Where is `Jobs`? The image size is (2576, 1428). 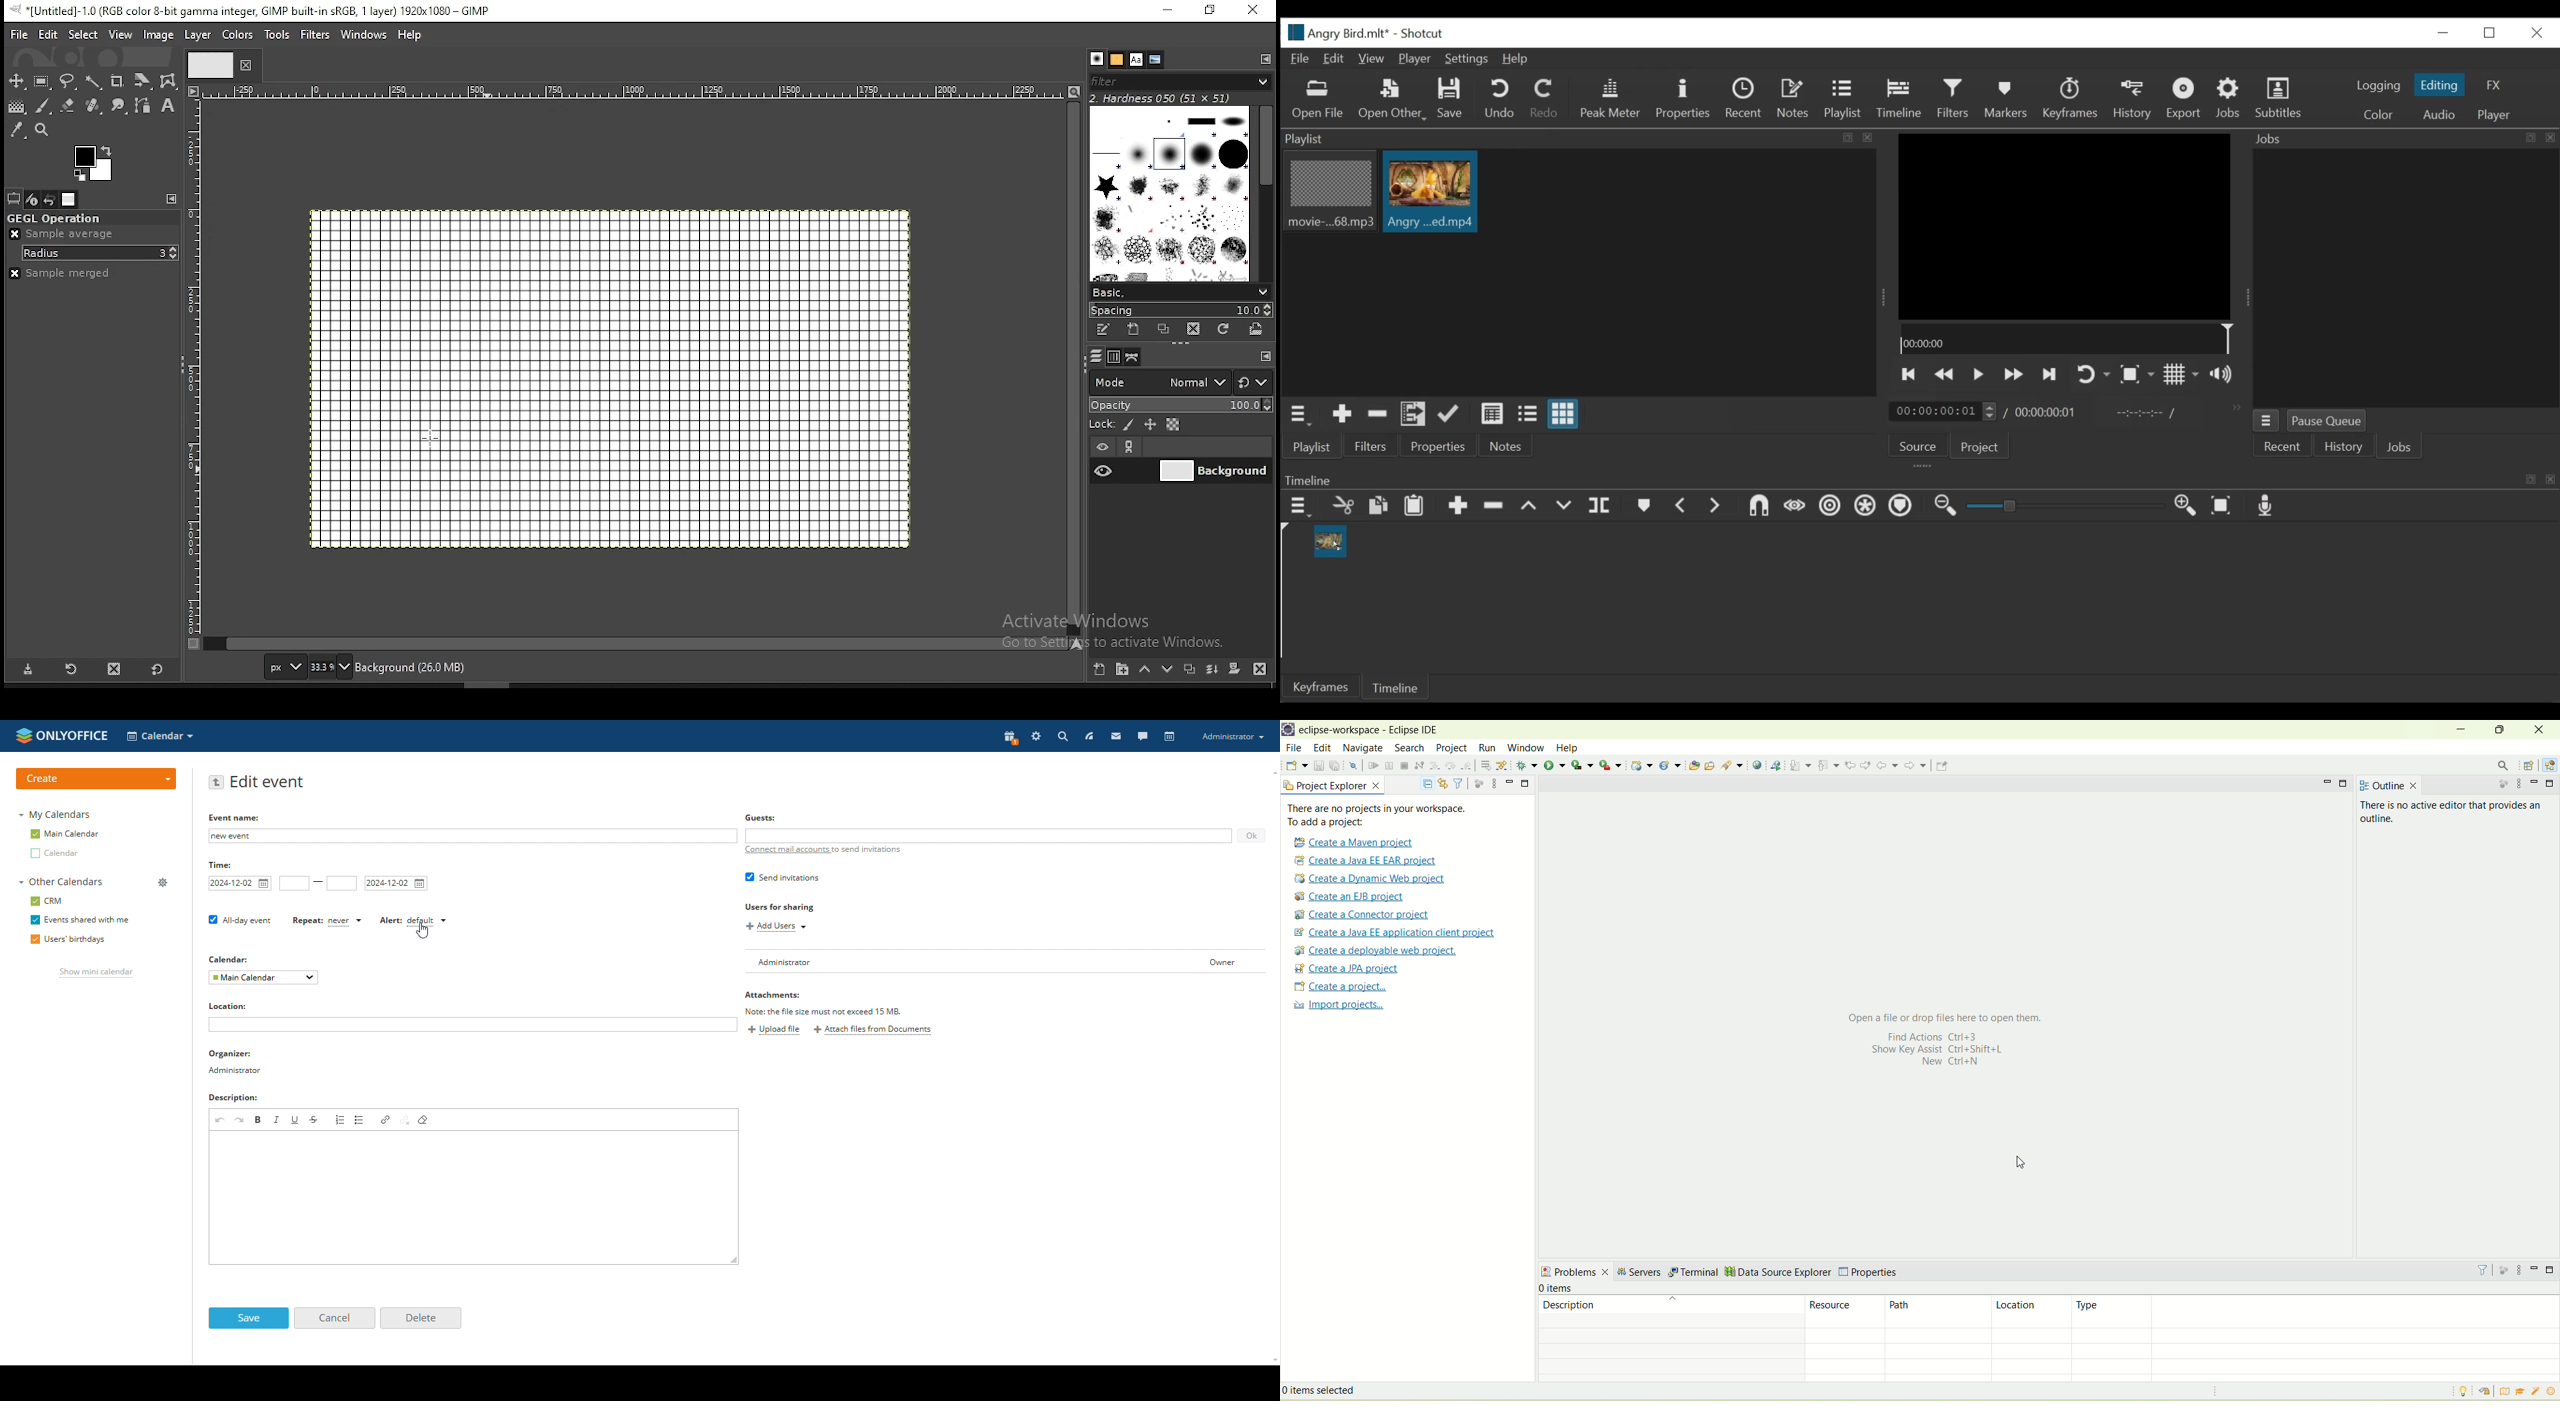 Jobs is located at coordinates (2230, 99).